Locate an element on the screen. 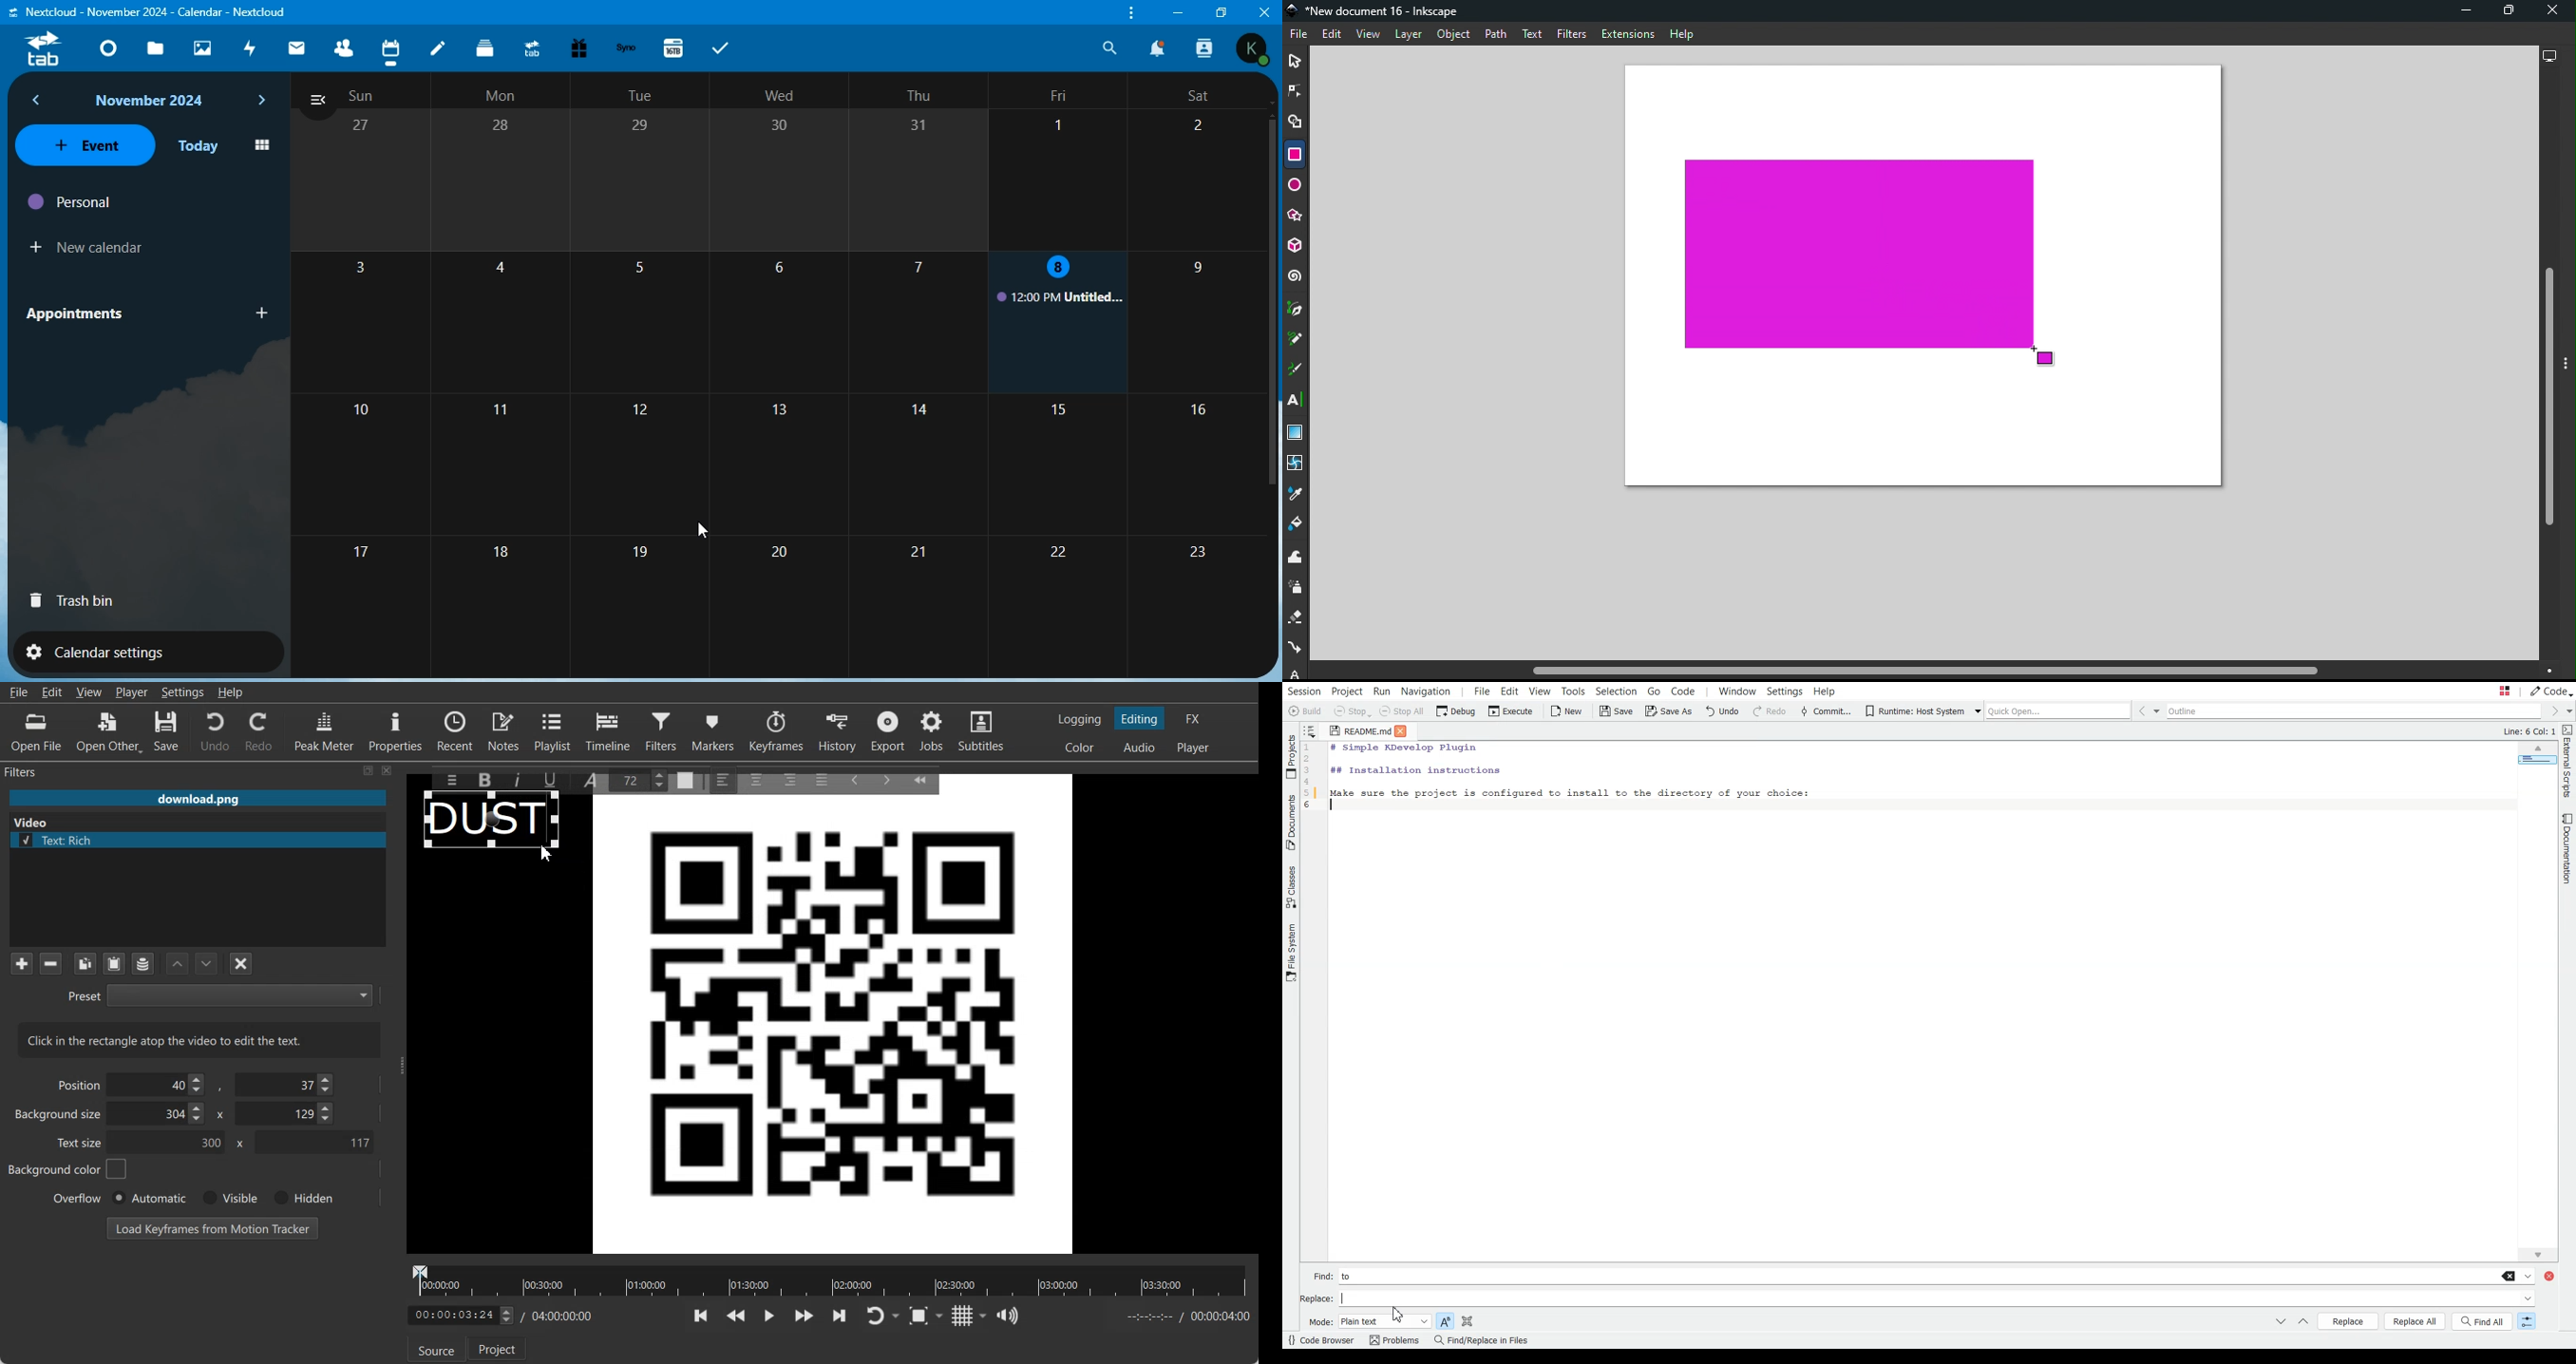  Left is located at coordinates (724, 778).